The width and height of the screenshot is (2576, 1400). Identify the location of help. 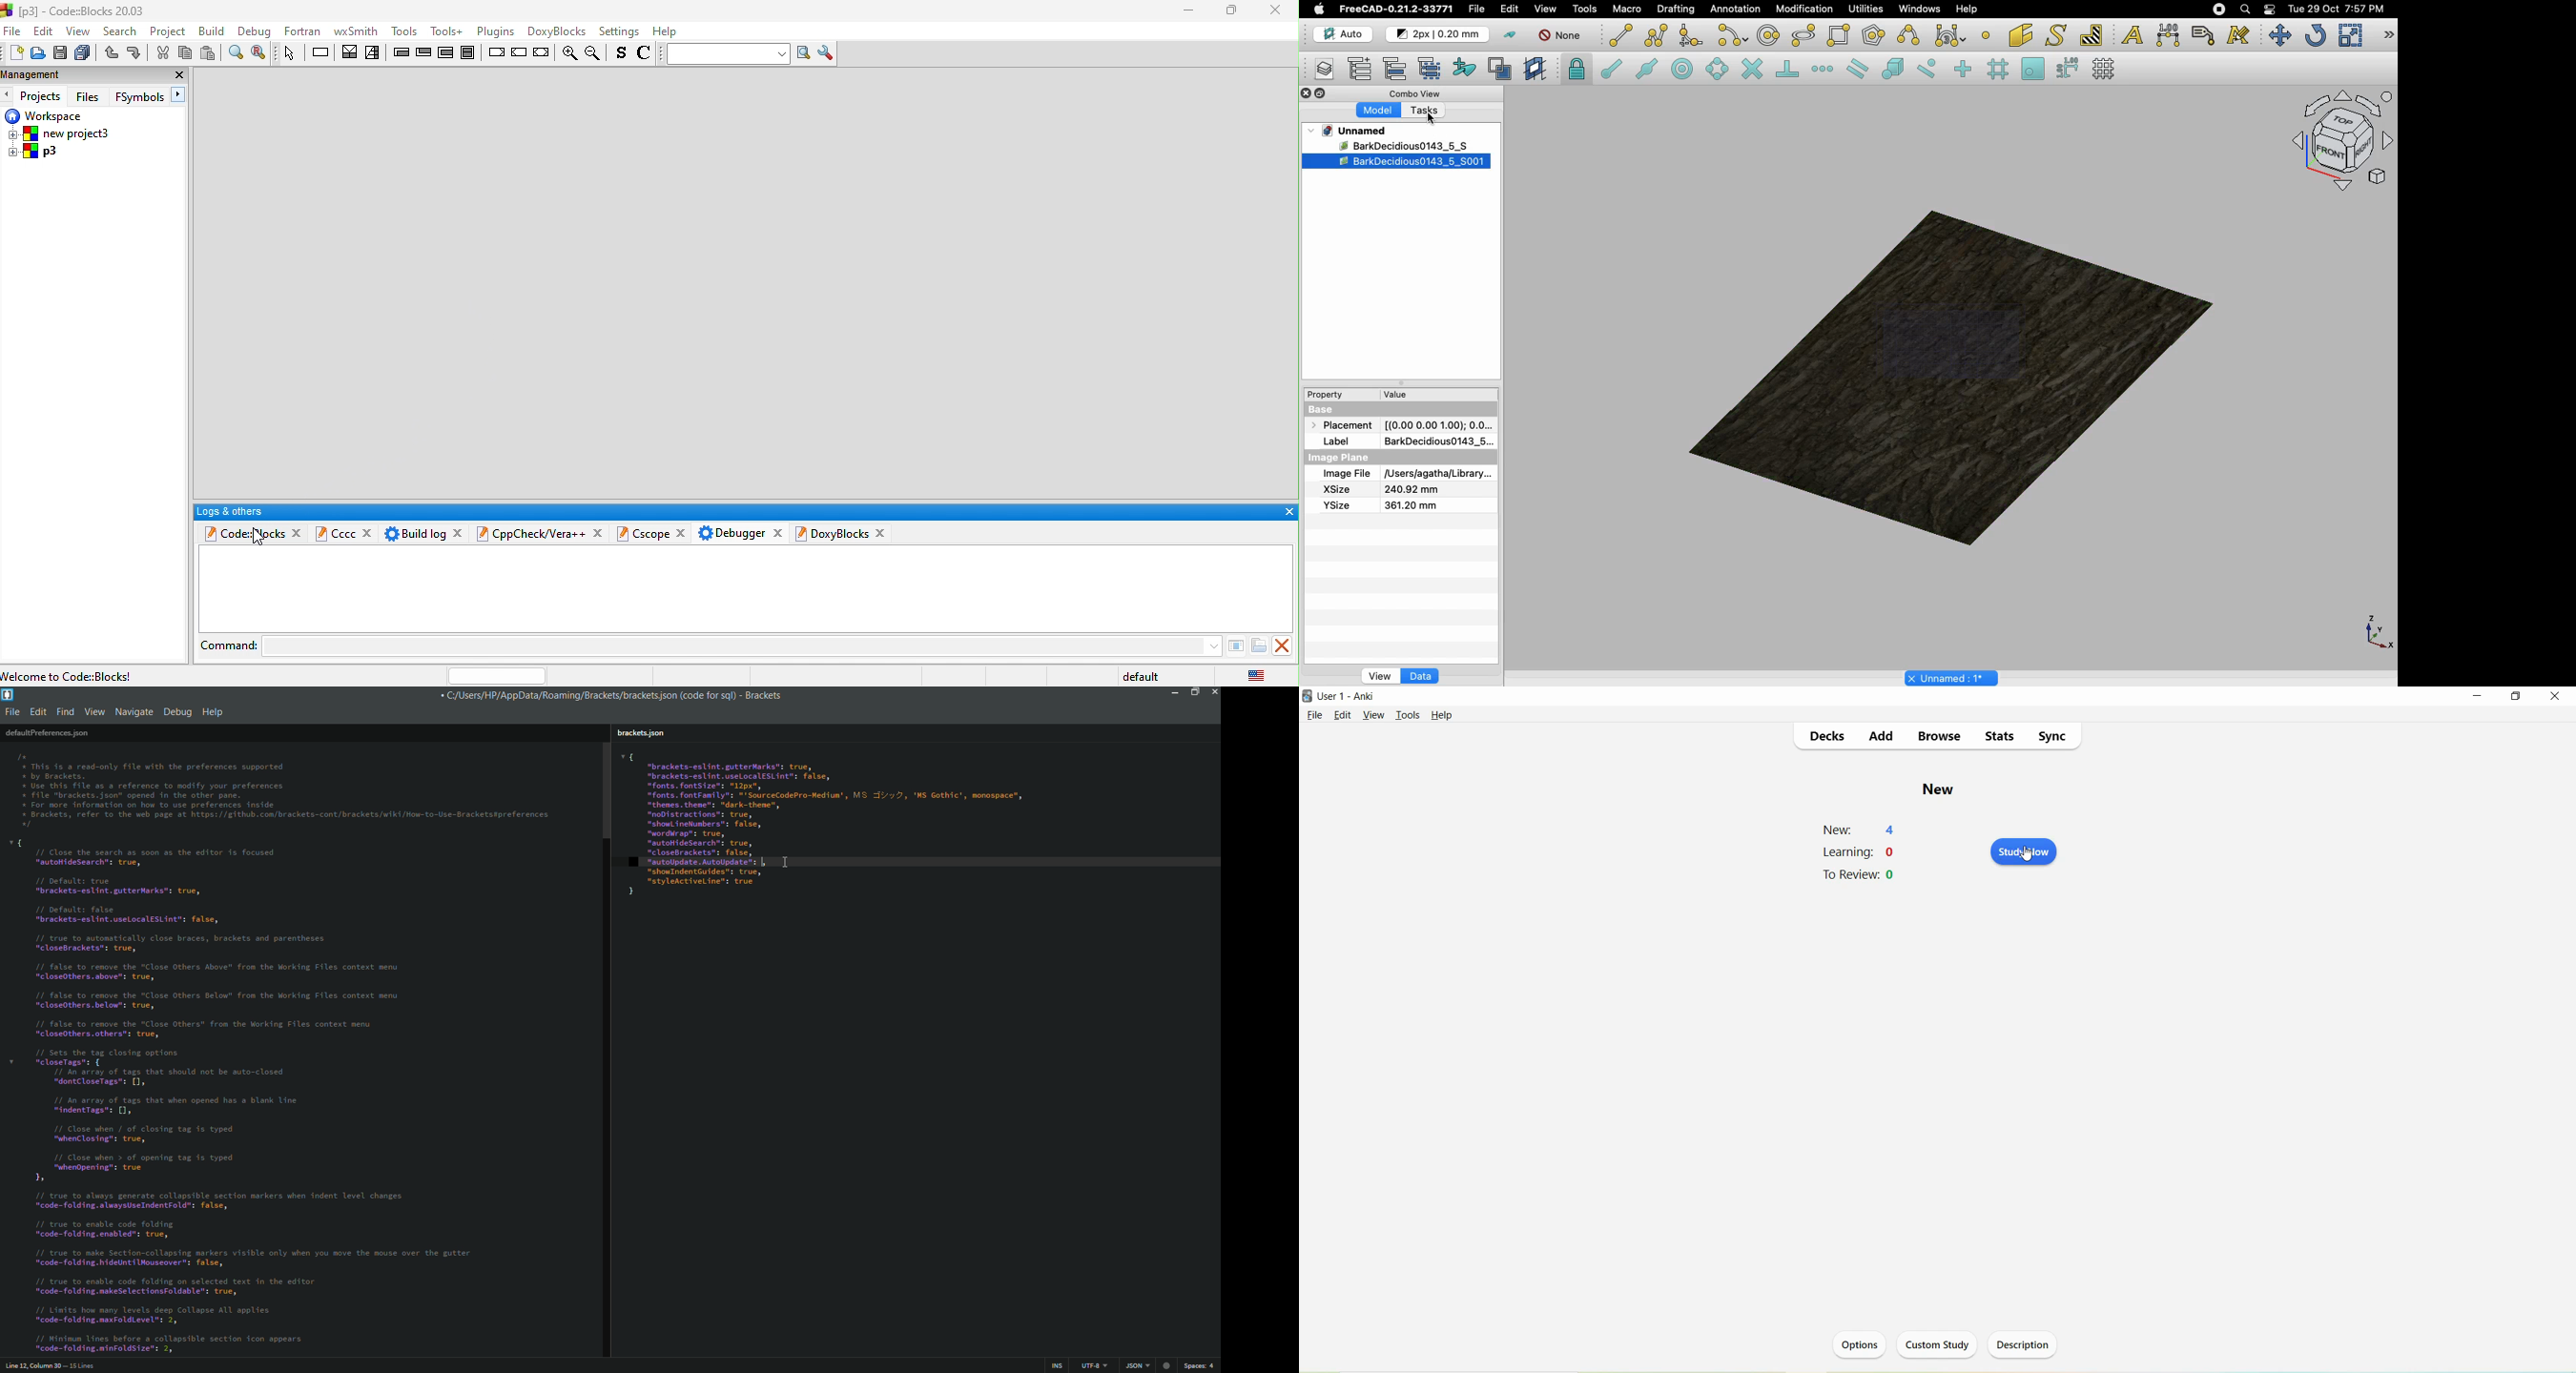
(668, 31).